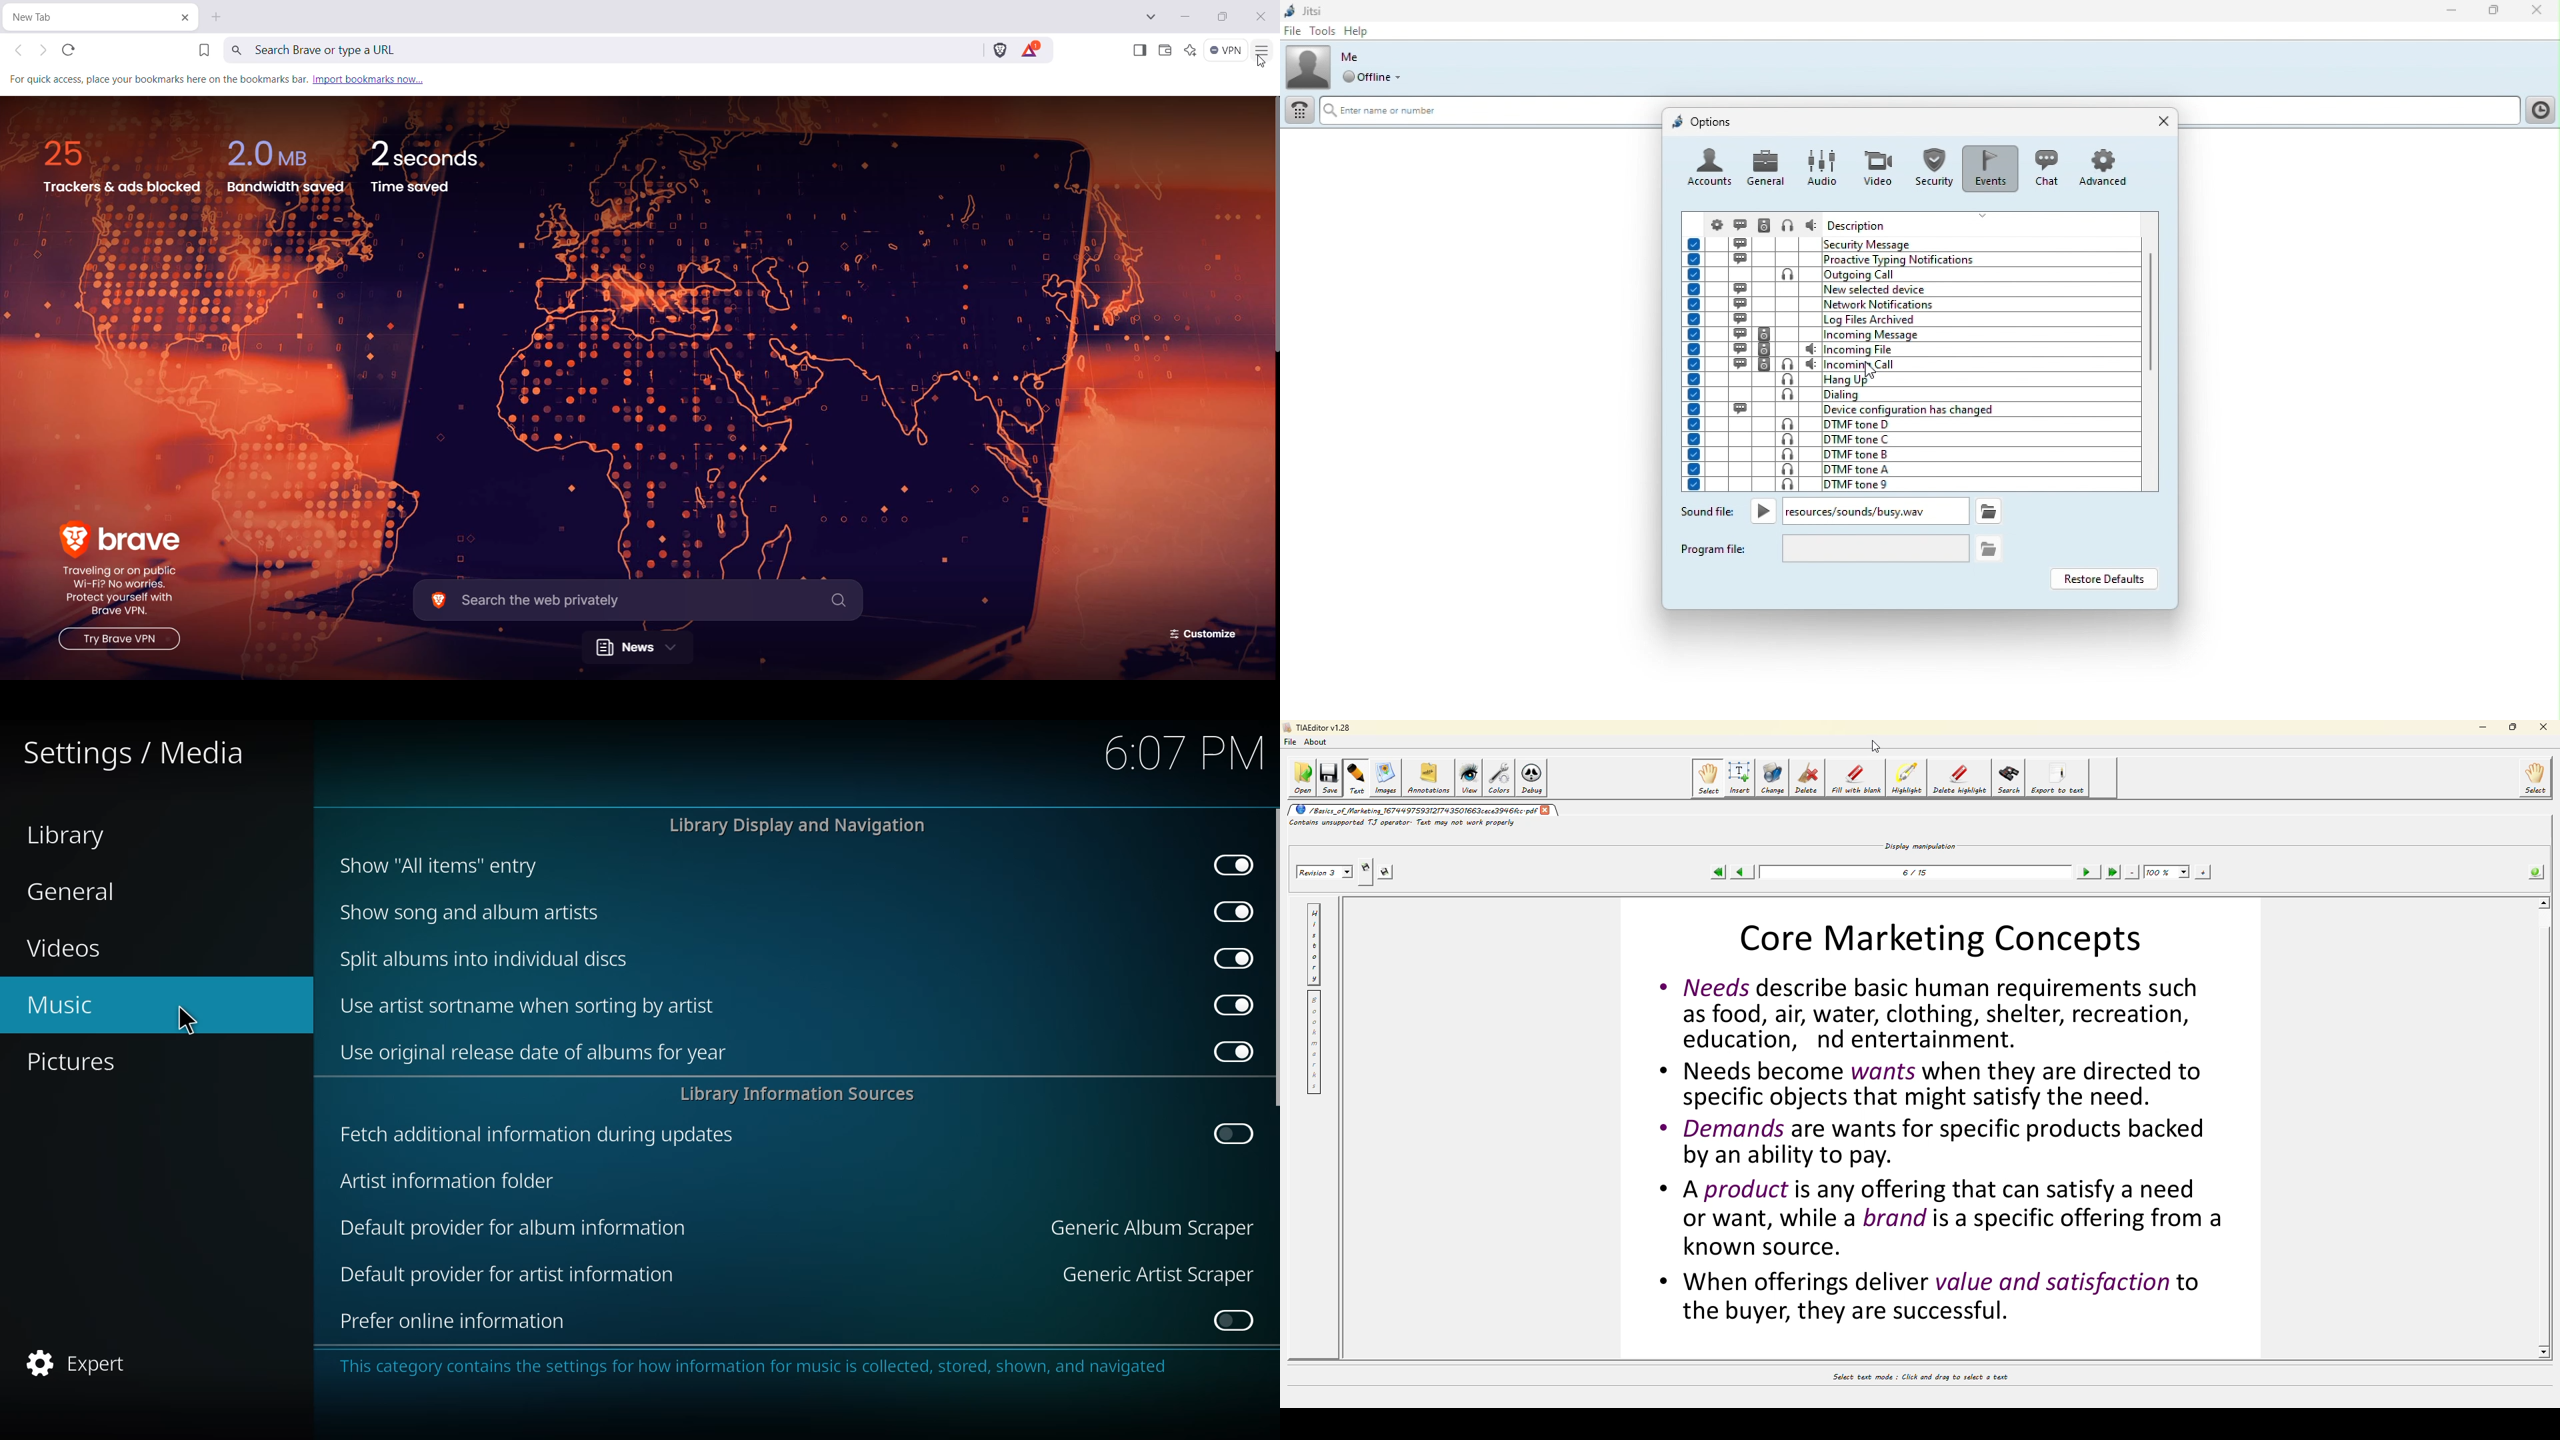  I want to click on Default provider for artist information, so click(507, 1277).